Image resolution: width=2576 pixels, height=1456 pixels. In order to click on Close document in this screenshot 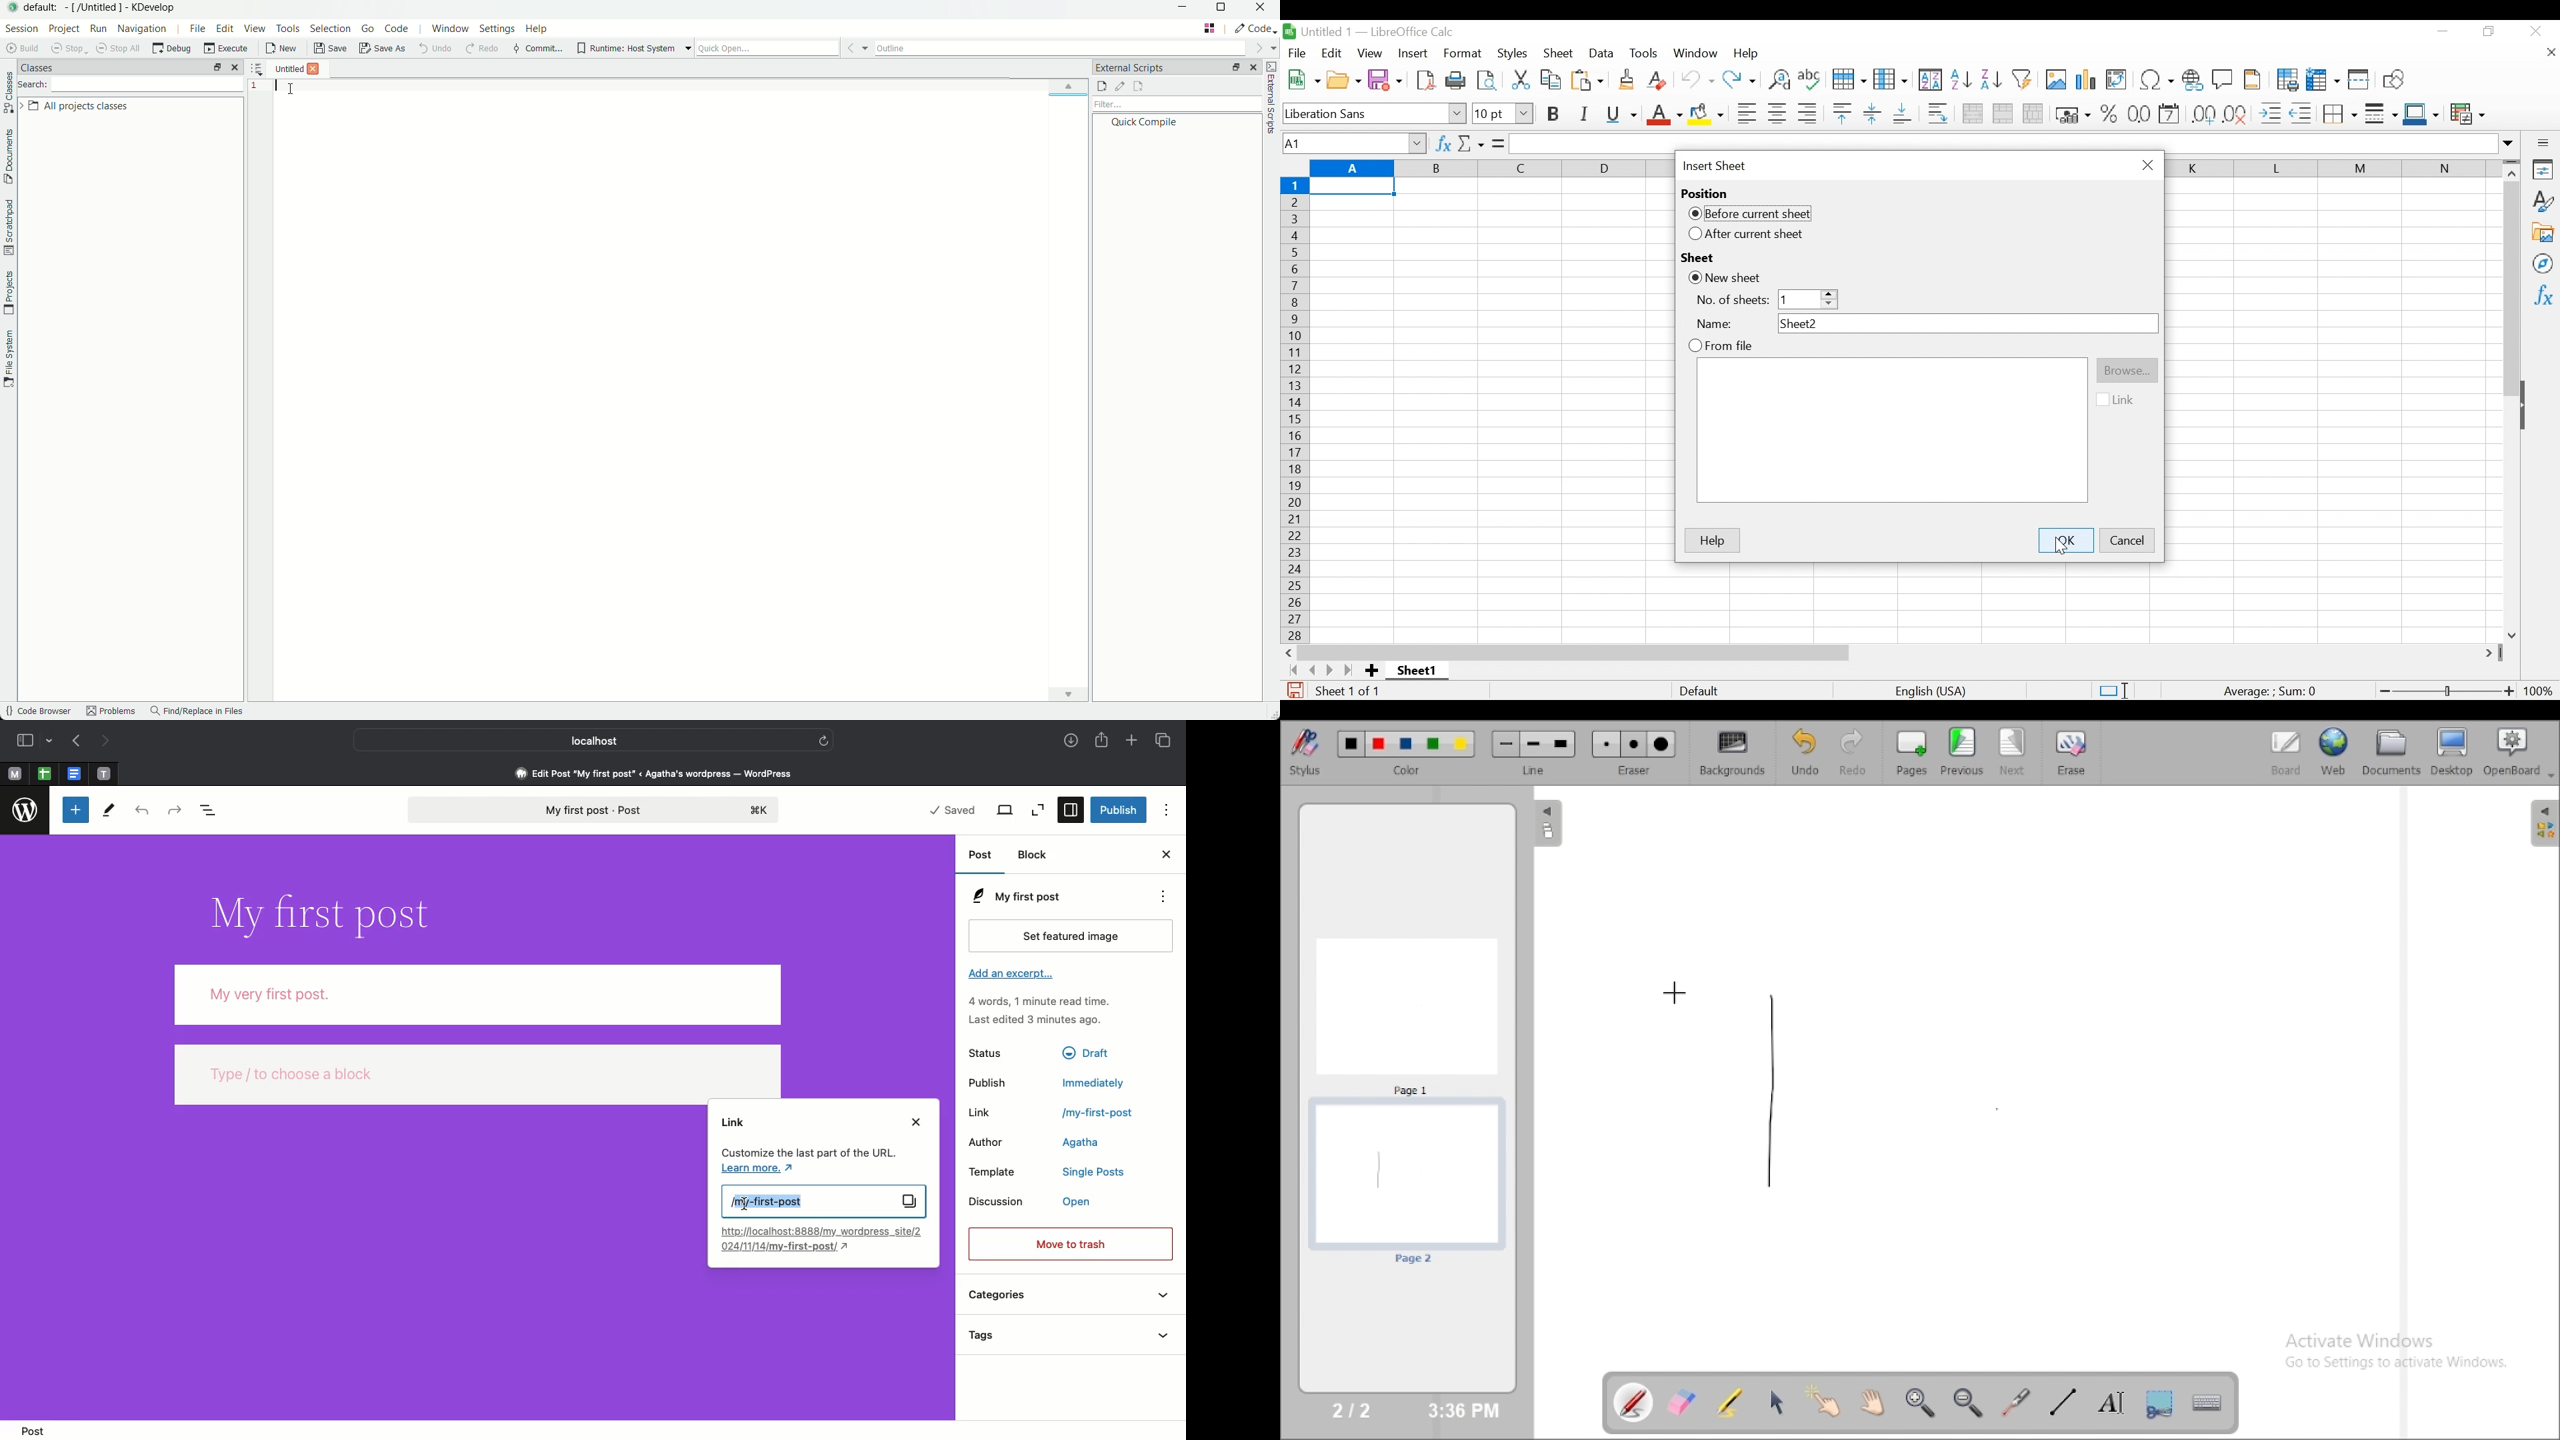, I will do `click(2551, 53)`.